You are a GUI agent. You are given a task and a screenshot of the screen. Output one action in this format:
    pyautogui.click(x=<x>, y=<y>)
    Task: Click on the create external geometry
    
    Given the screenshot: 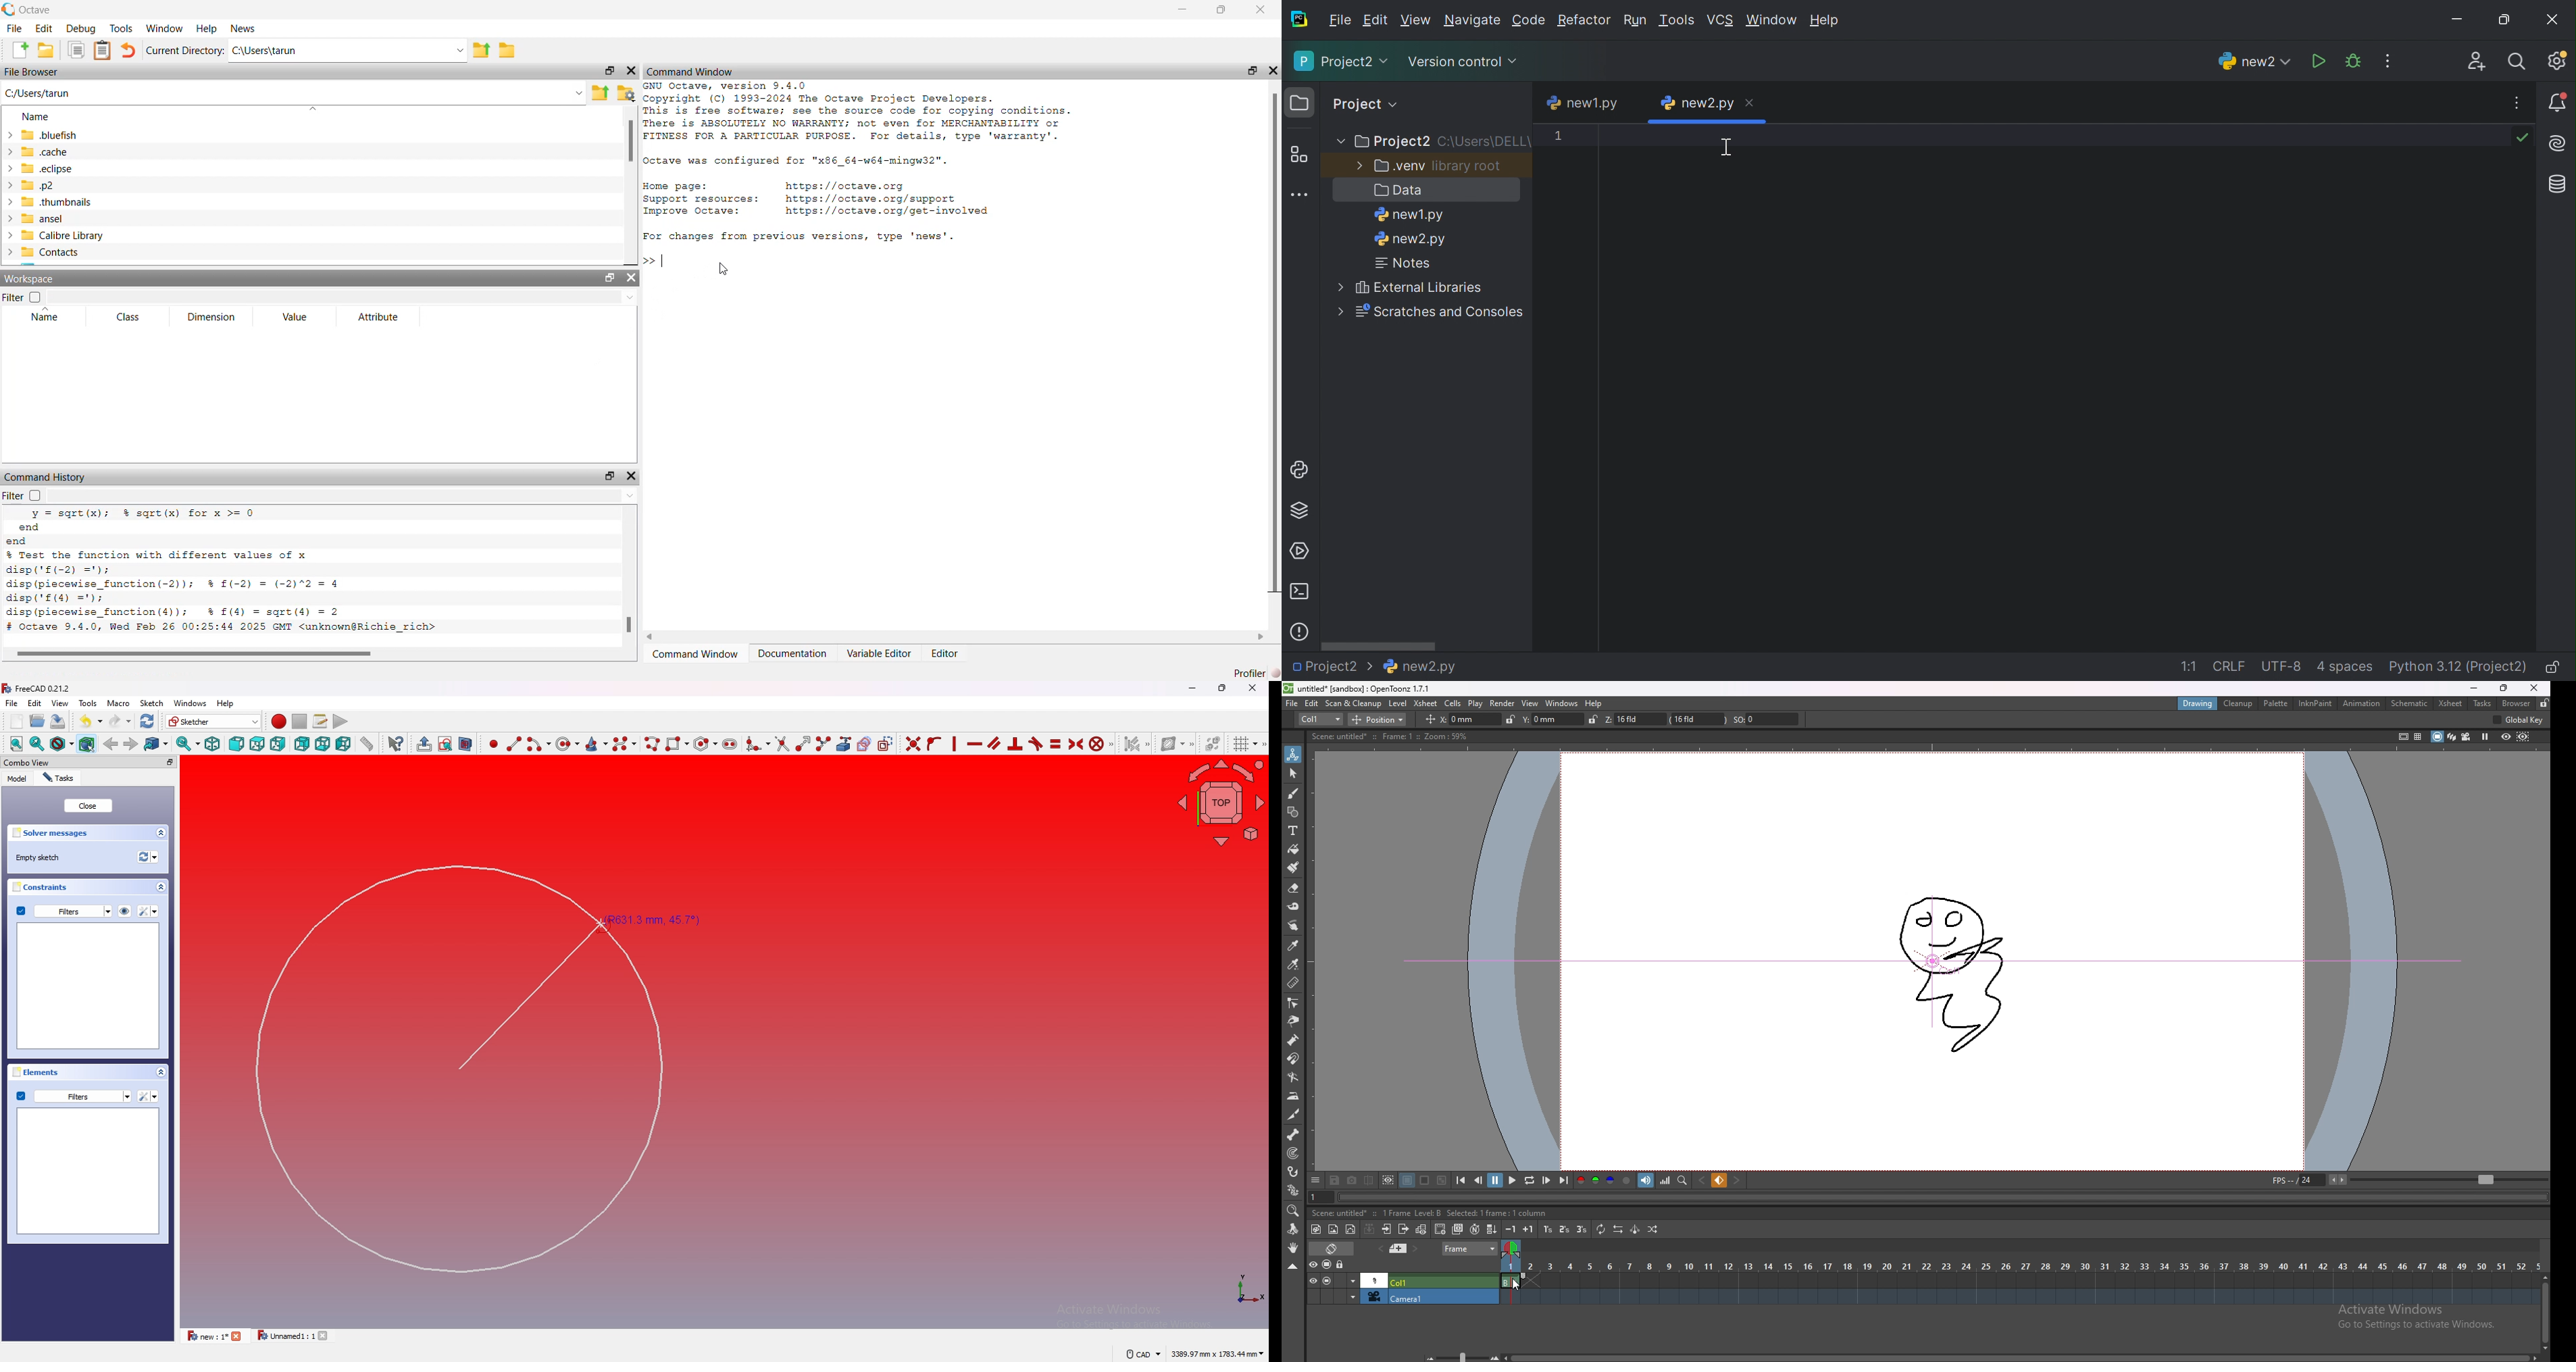 What is the action you would take?
    pyautogui.click(x=844, y=744)
    